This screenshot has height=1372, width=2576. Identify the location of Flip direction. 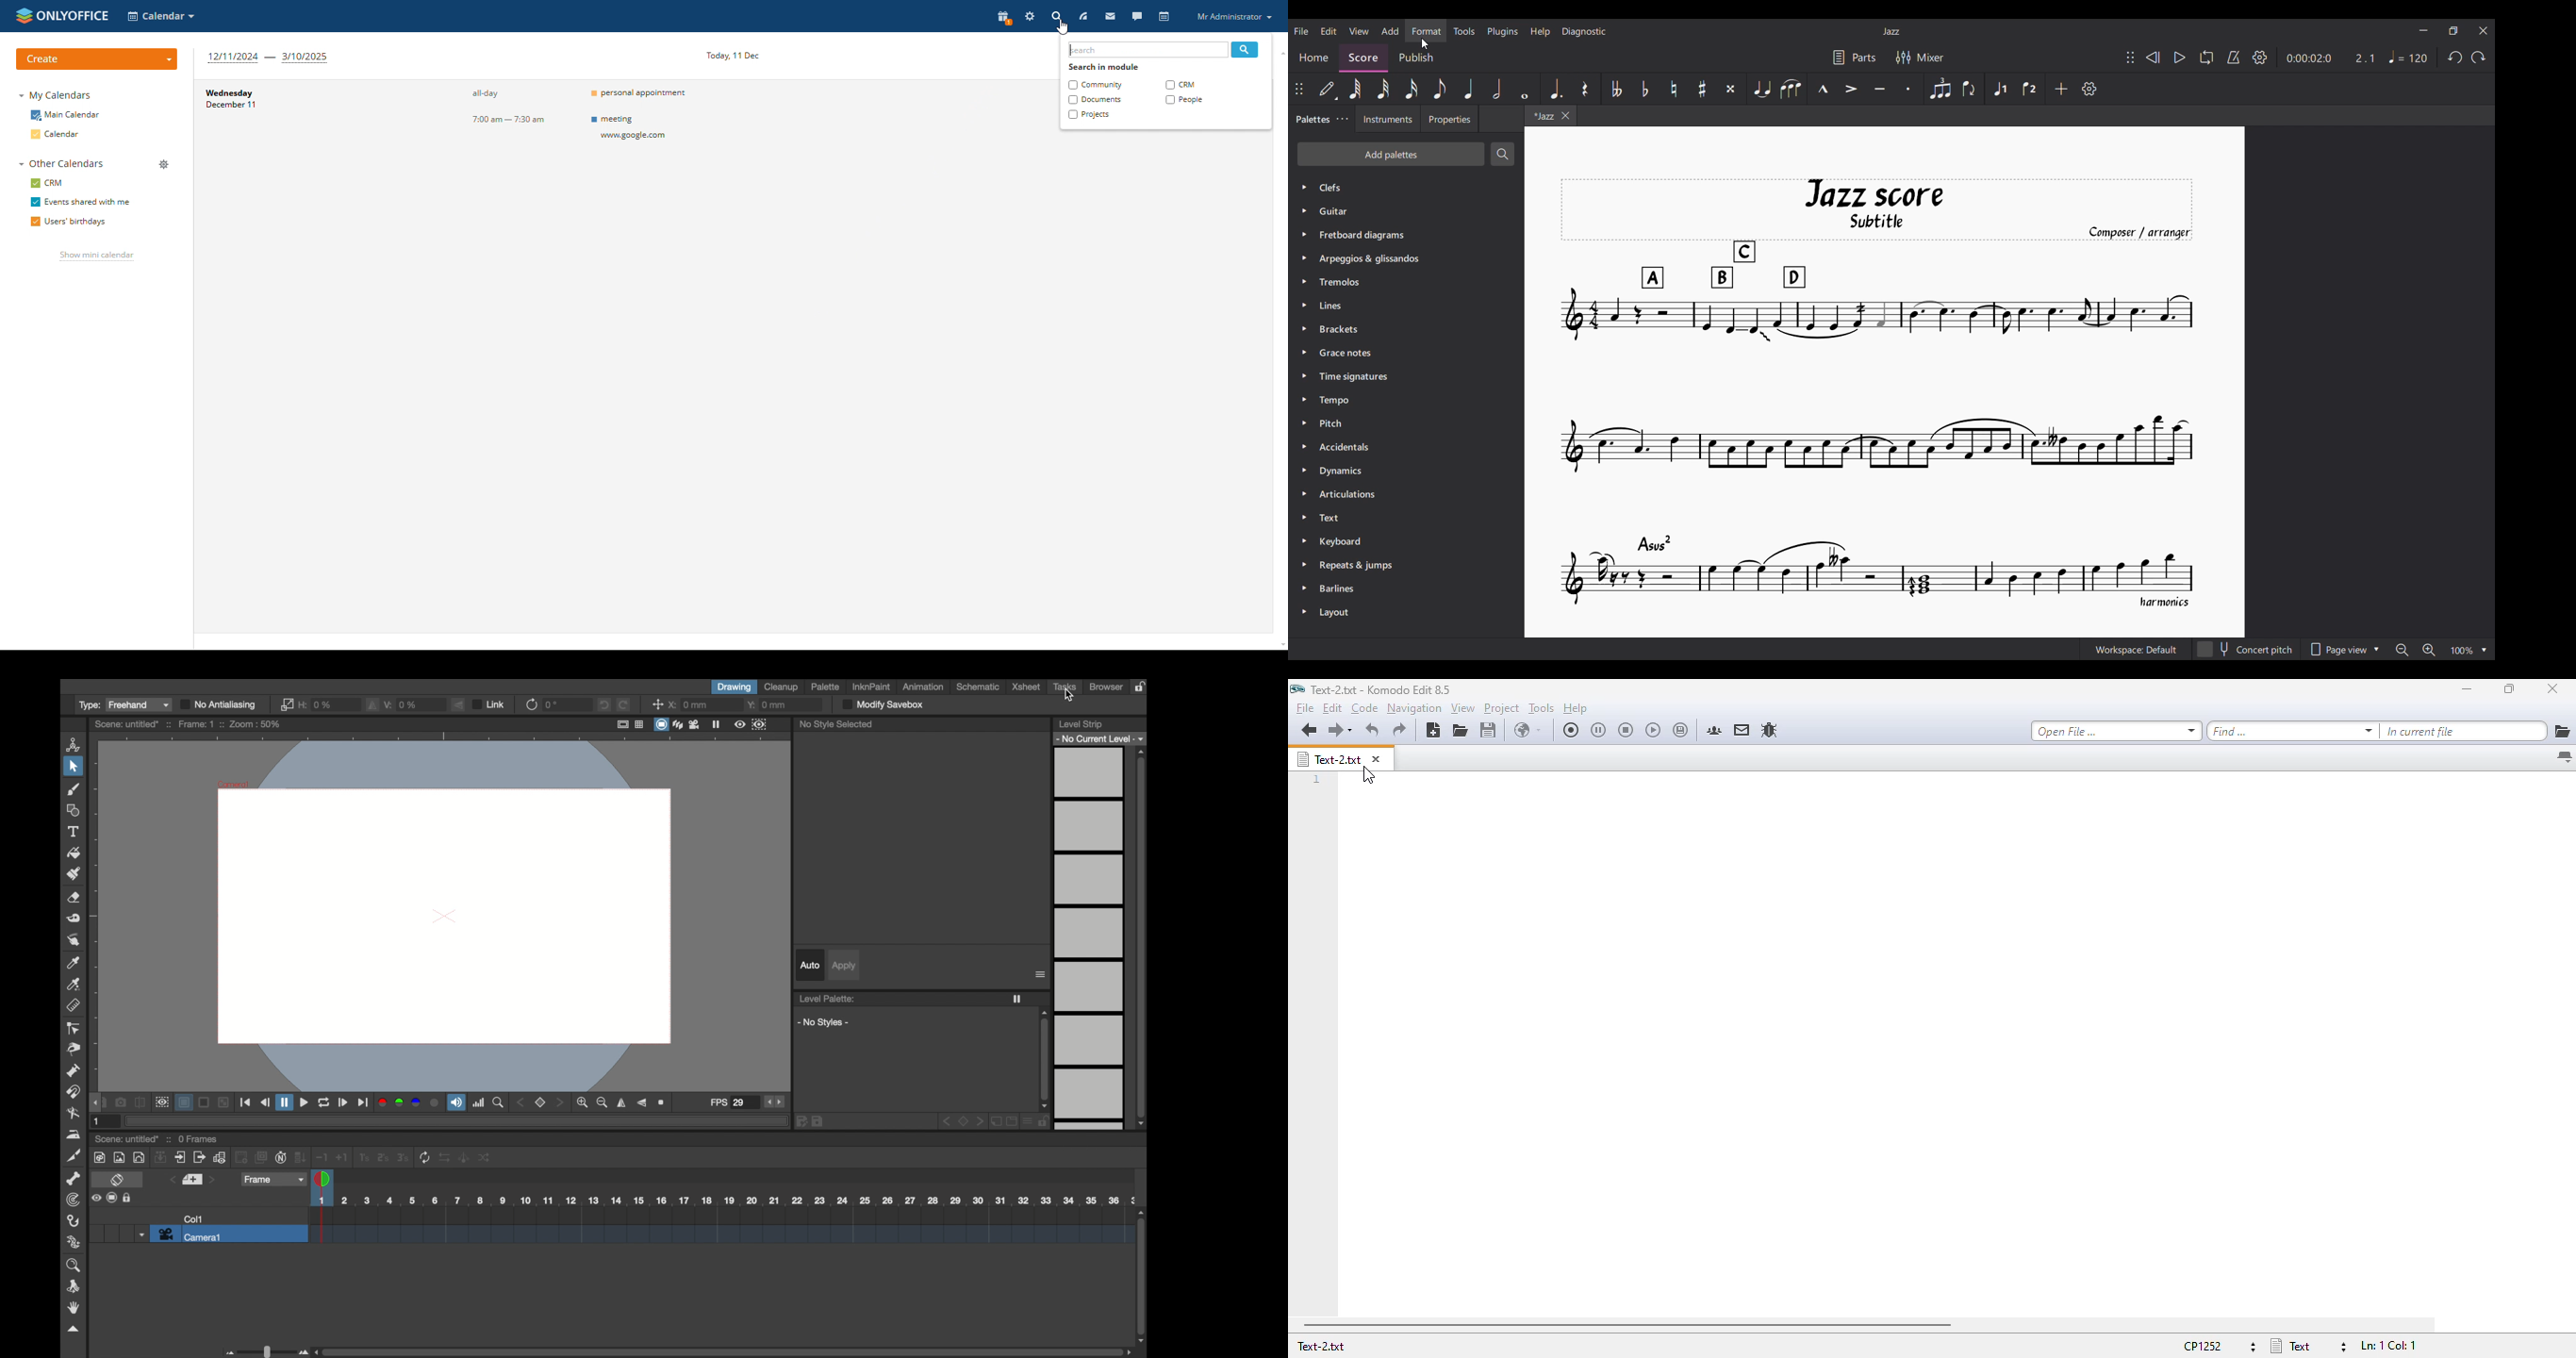
(1971, 89).